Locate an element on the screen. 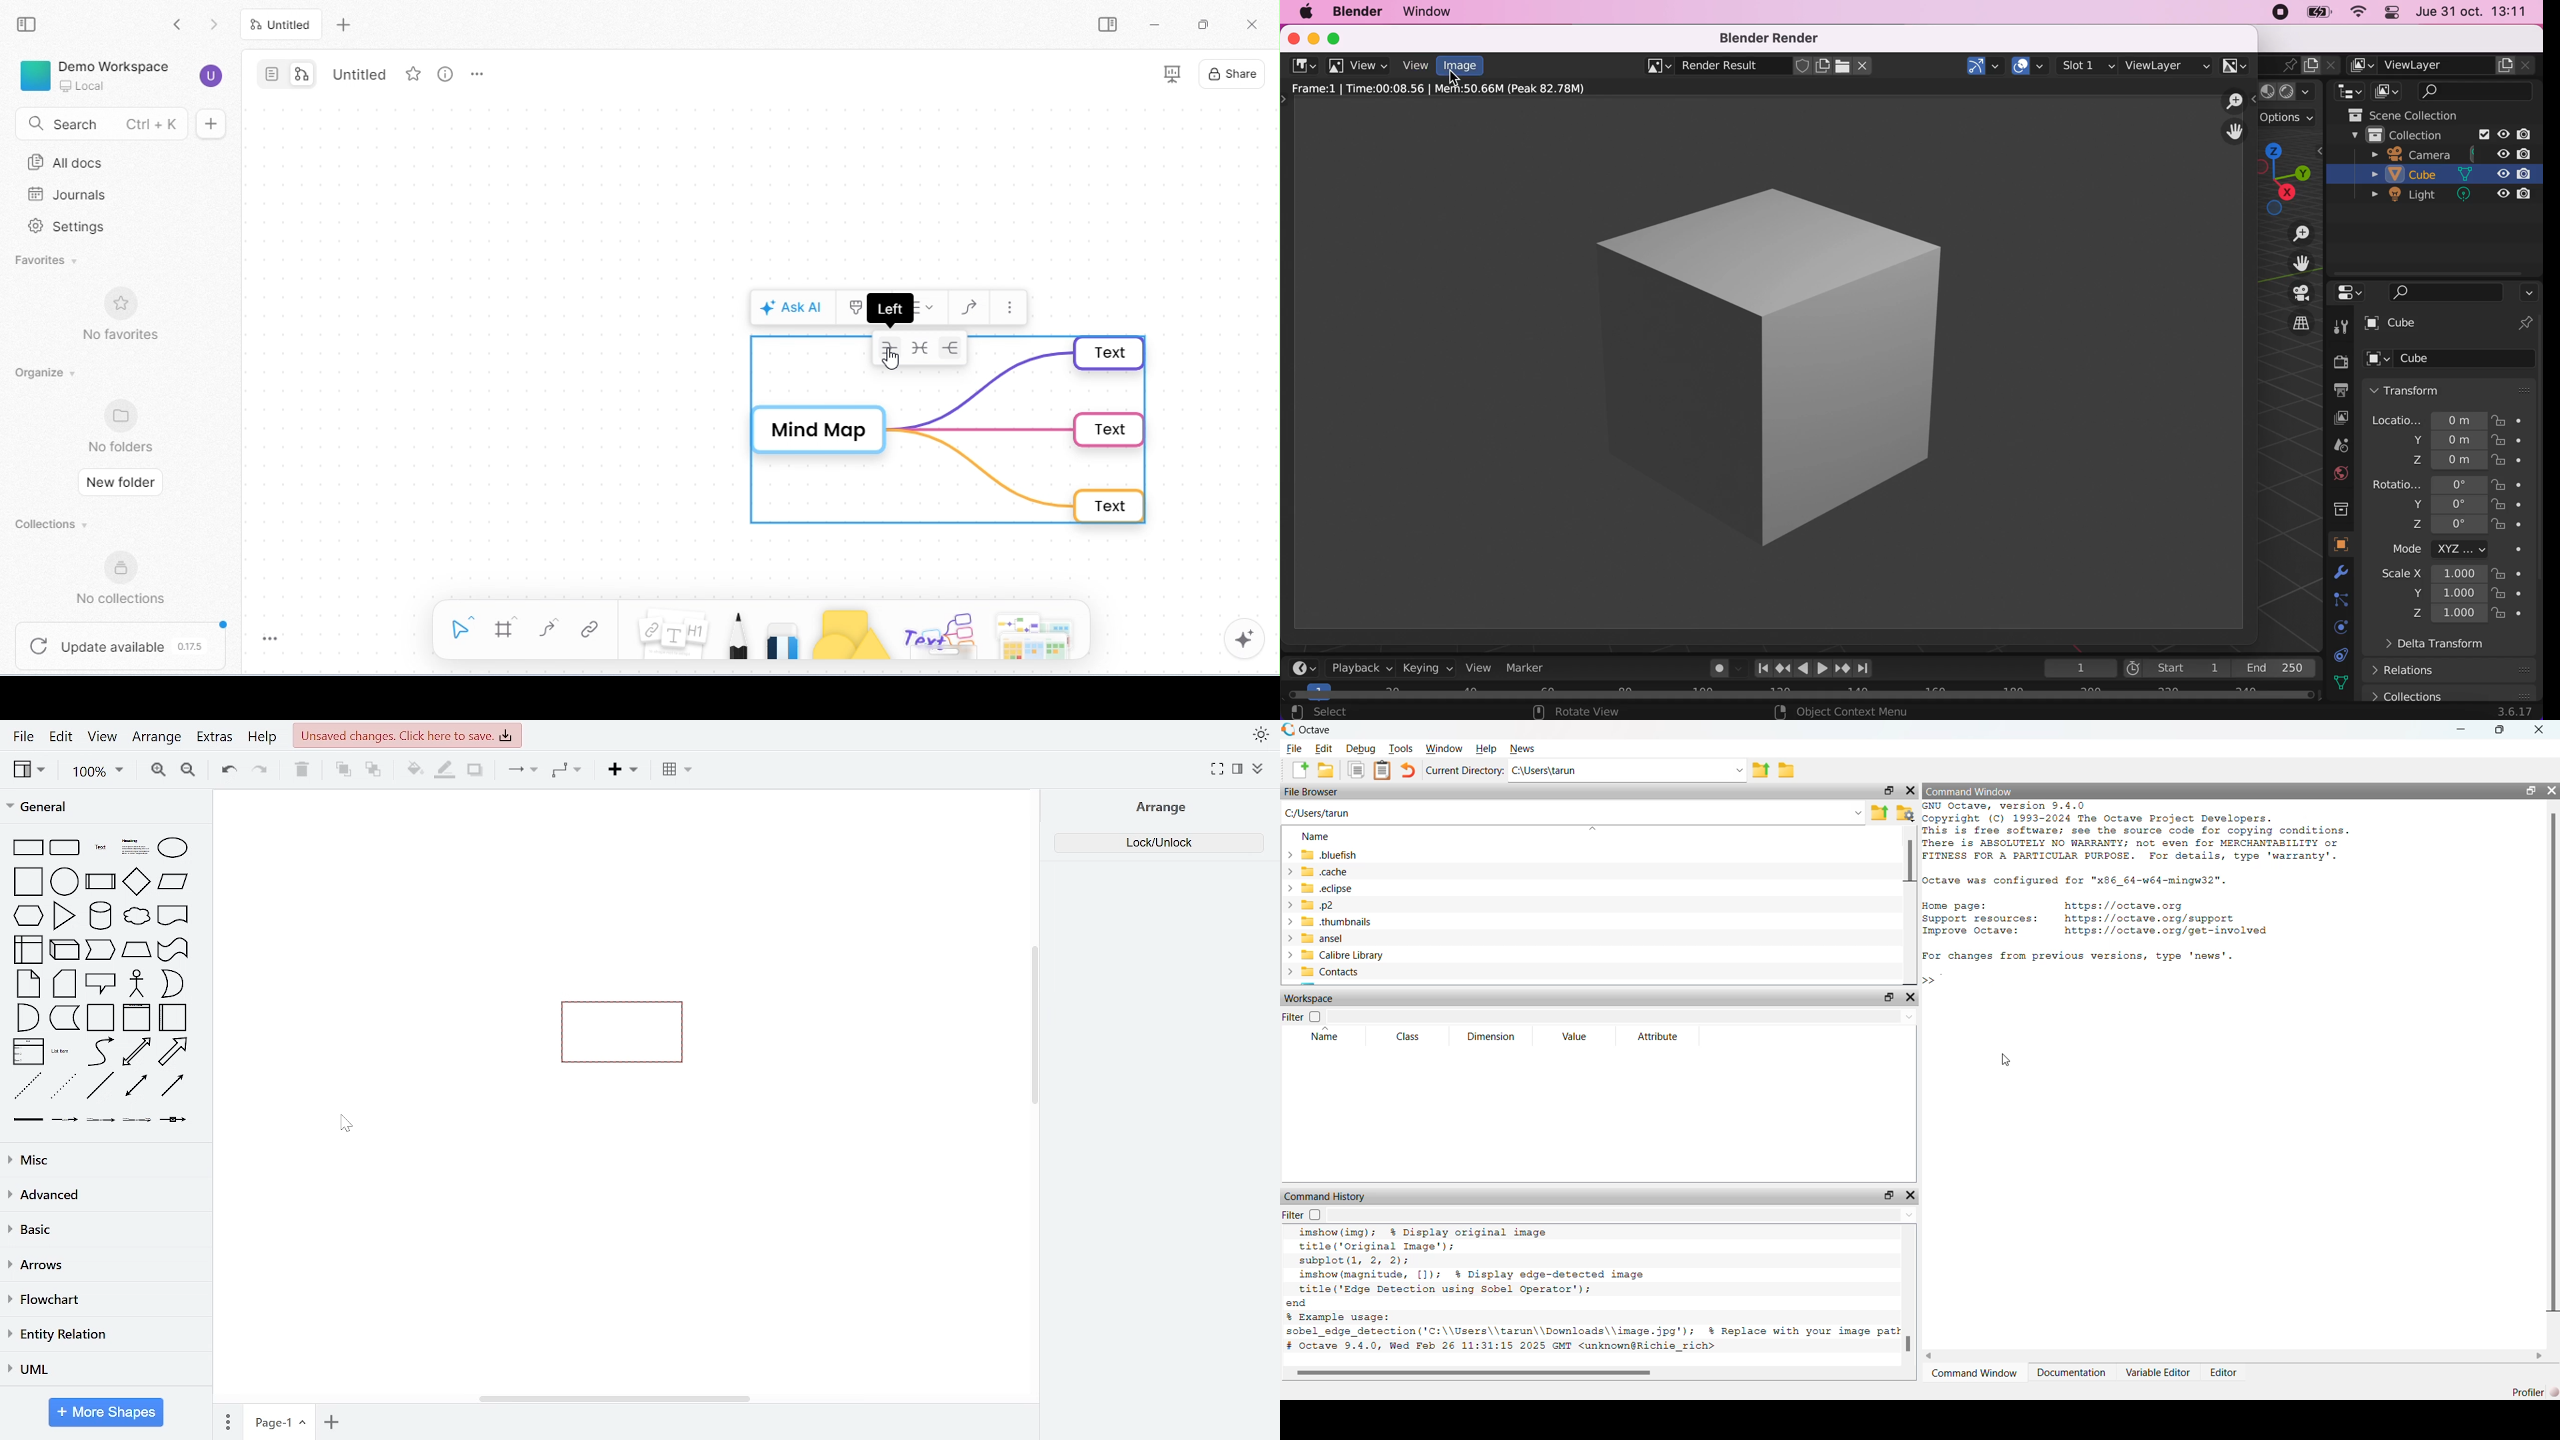 The height and width of the screenshot is (1456, 2576). view is located at coordinates (104, 737).